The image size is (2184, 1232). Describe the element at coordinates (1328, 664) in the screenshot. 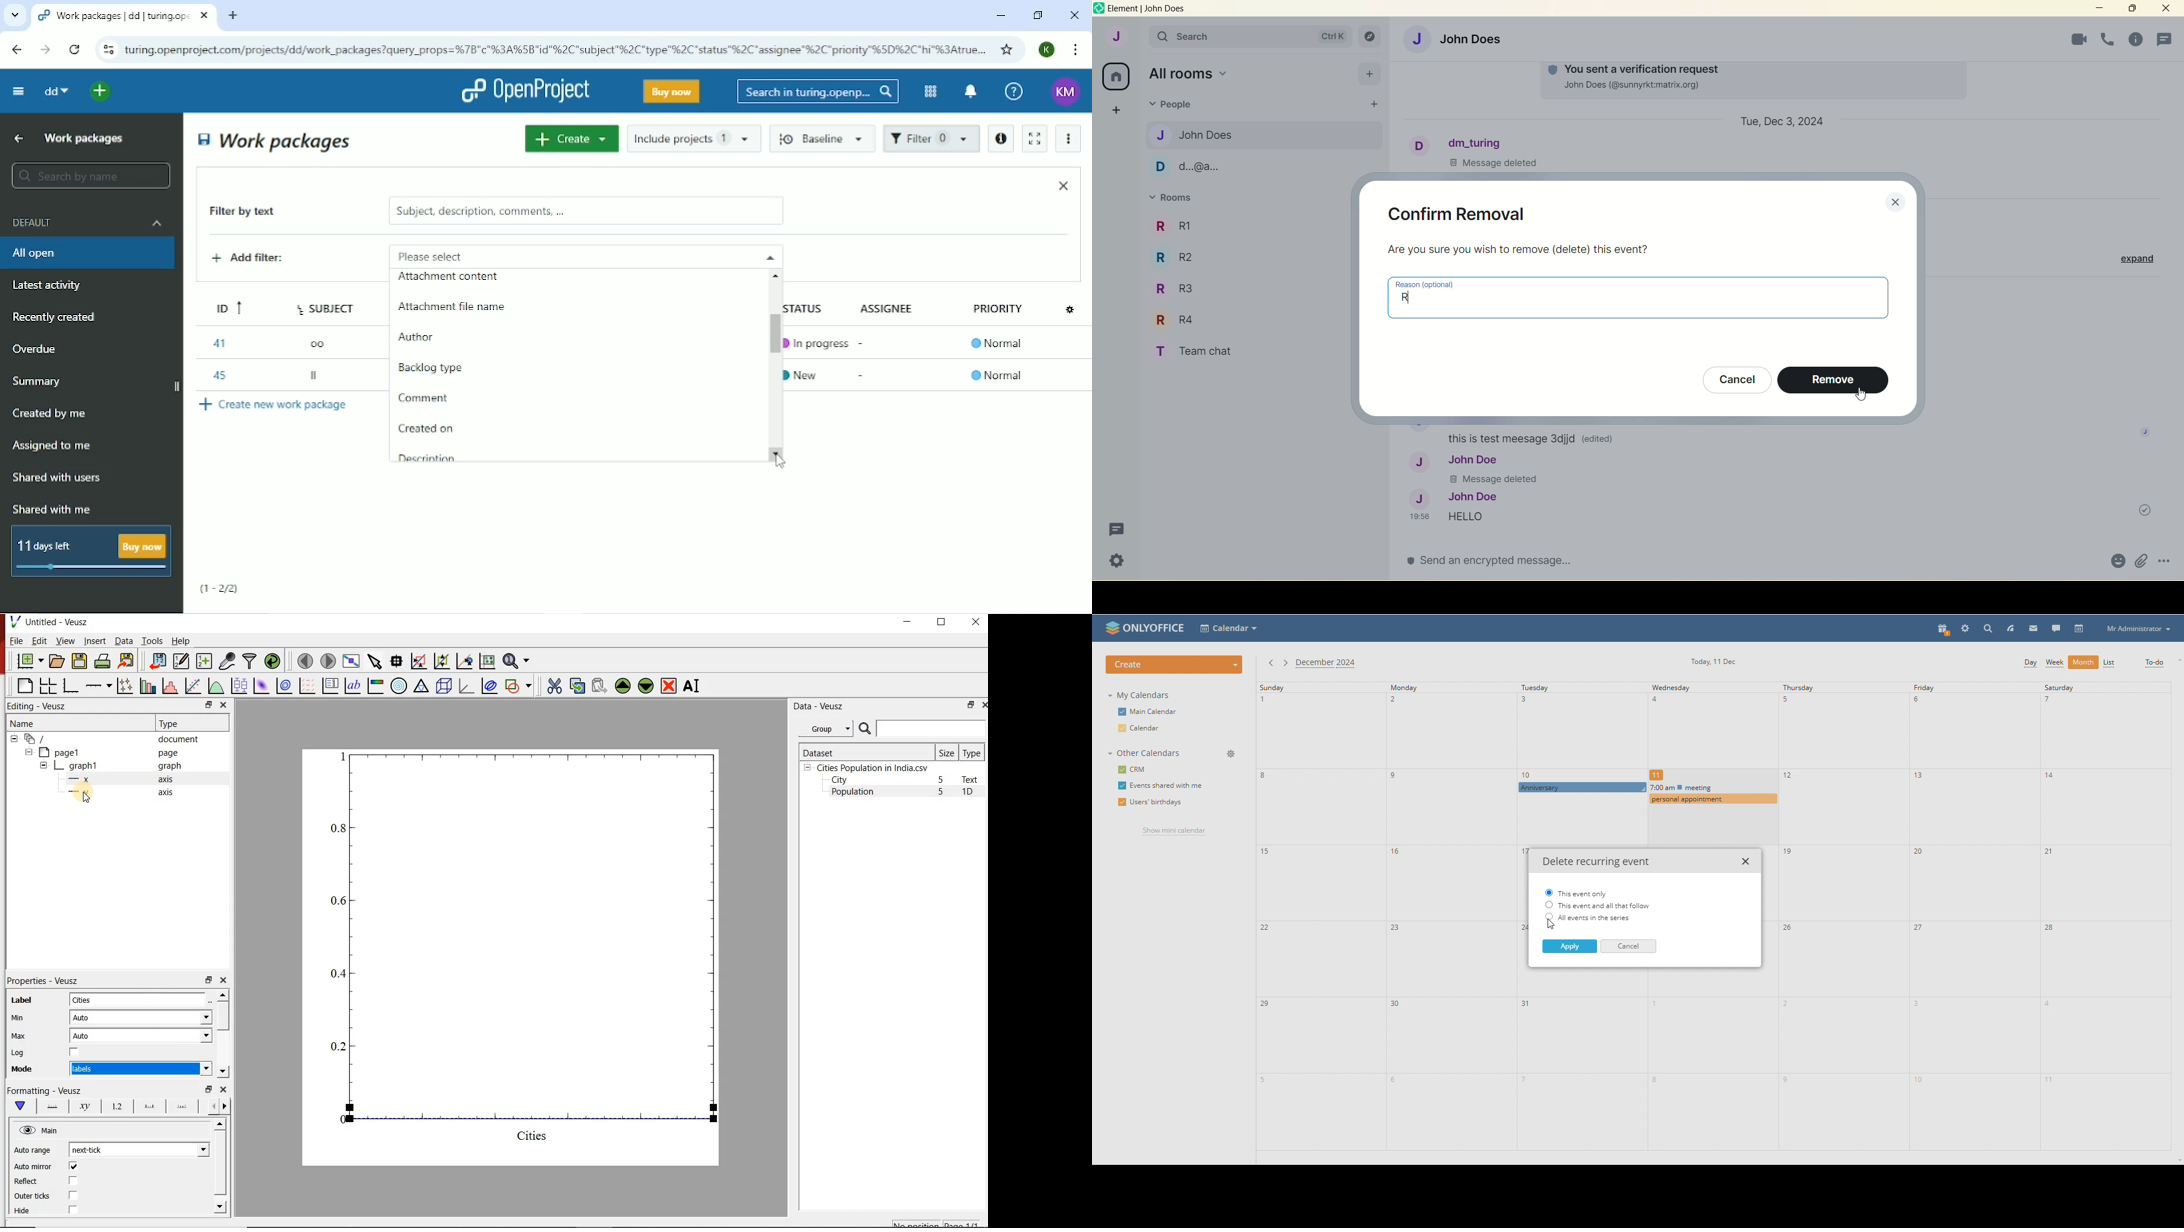

I see `current month` at that location.